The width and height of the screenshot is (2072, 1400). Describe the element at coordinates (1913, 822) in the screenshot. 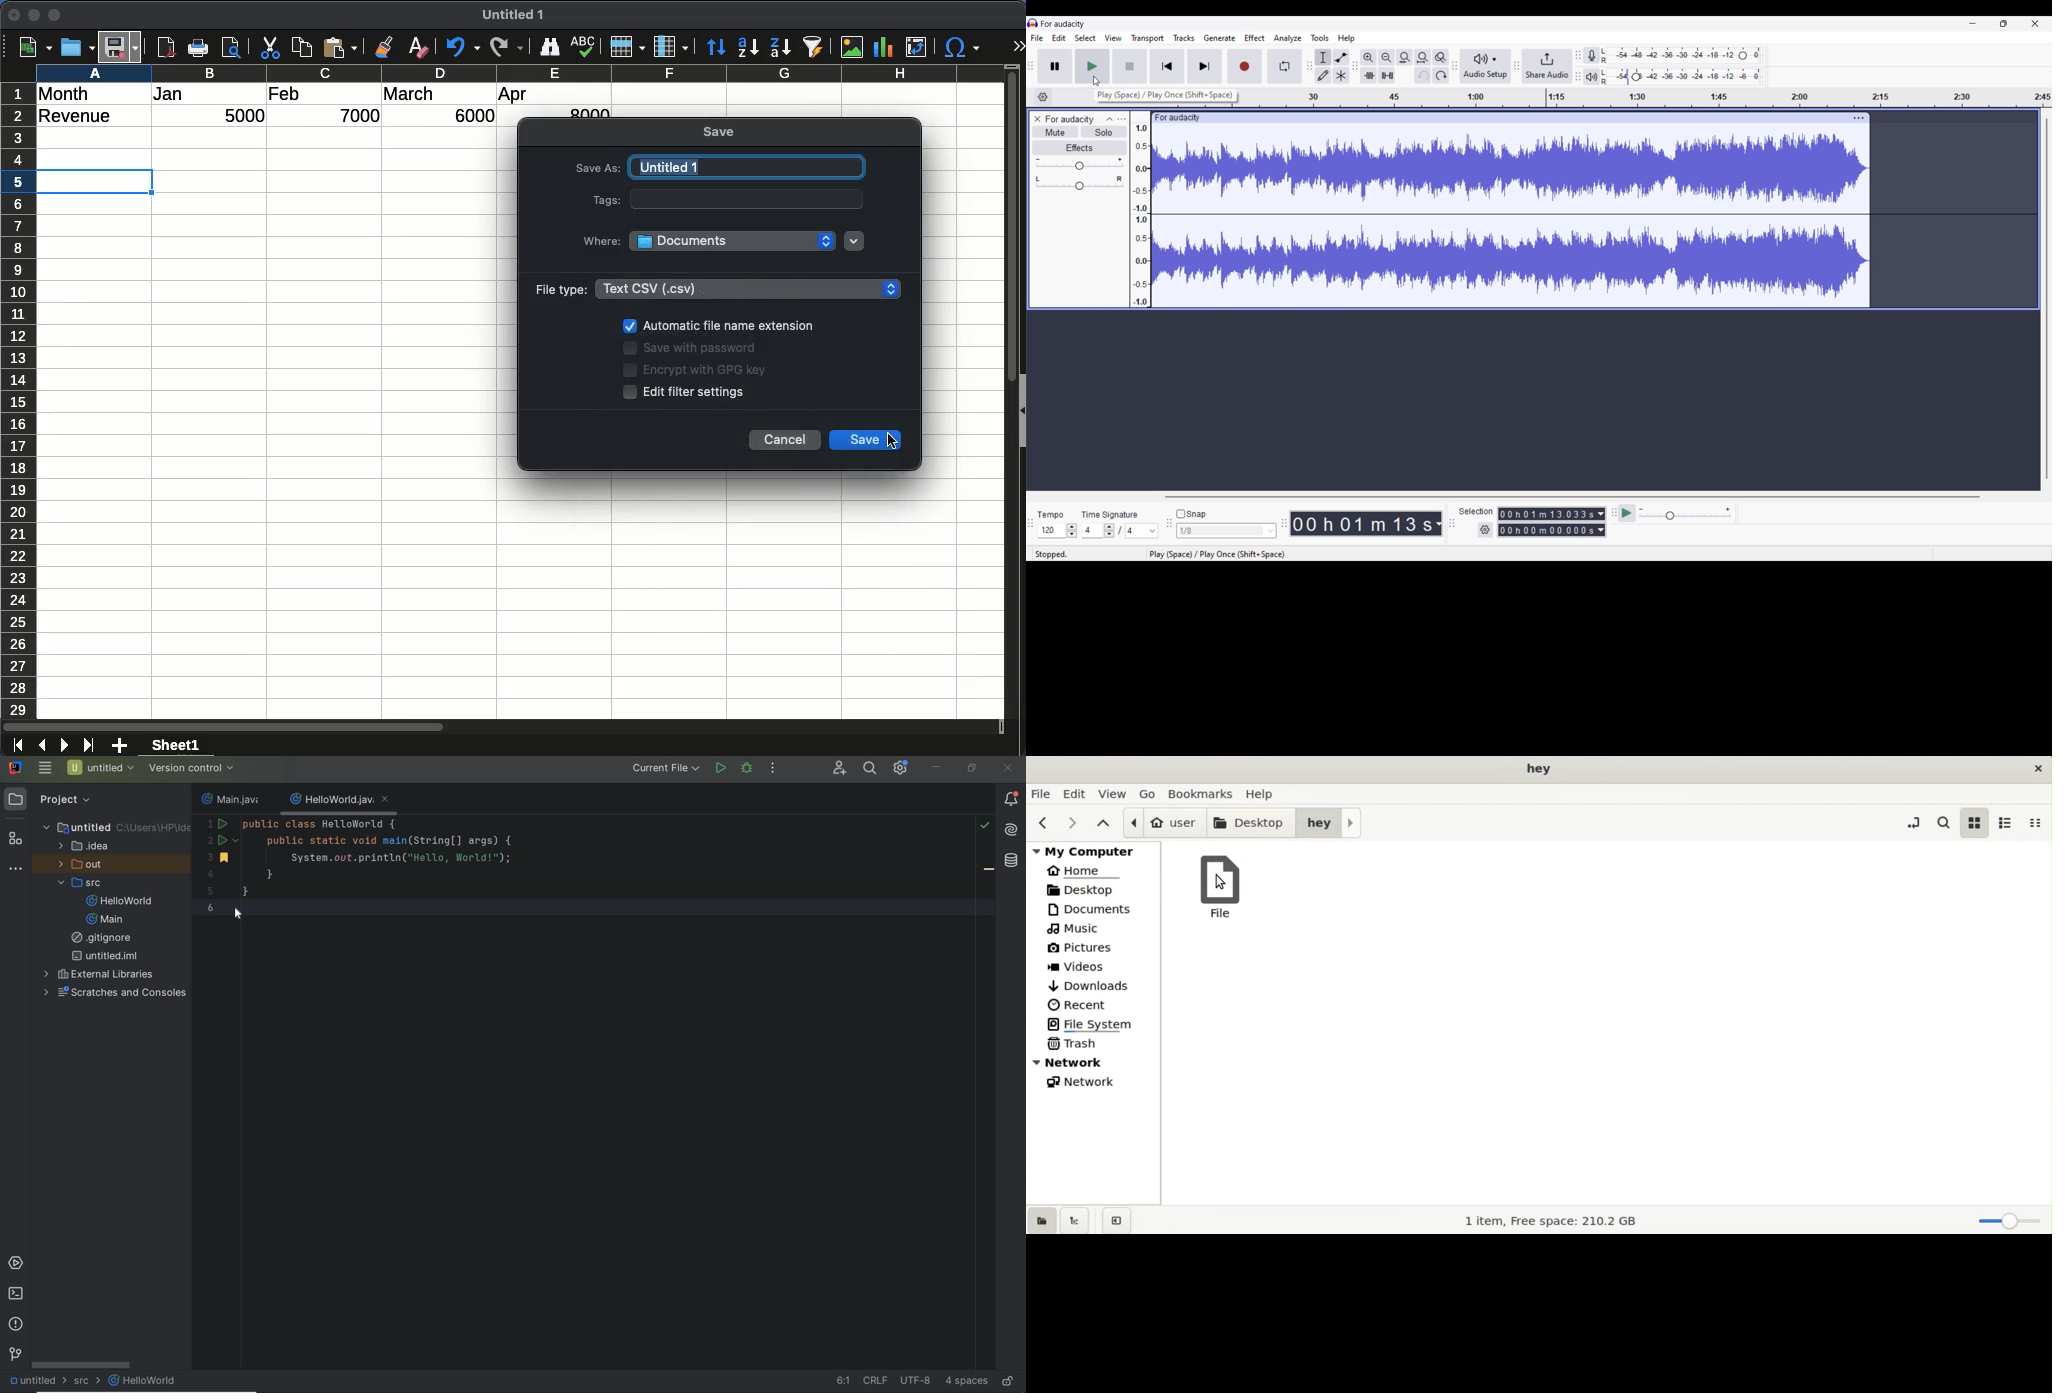

I see `toggle location entry` at that location.